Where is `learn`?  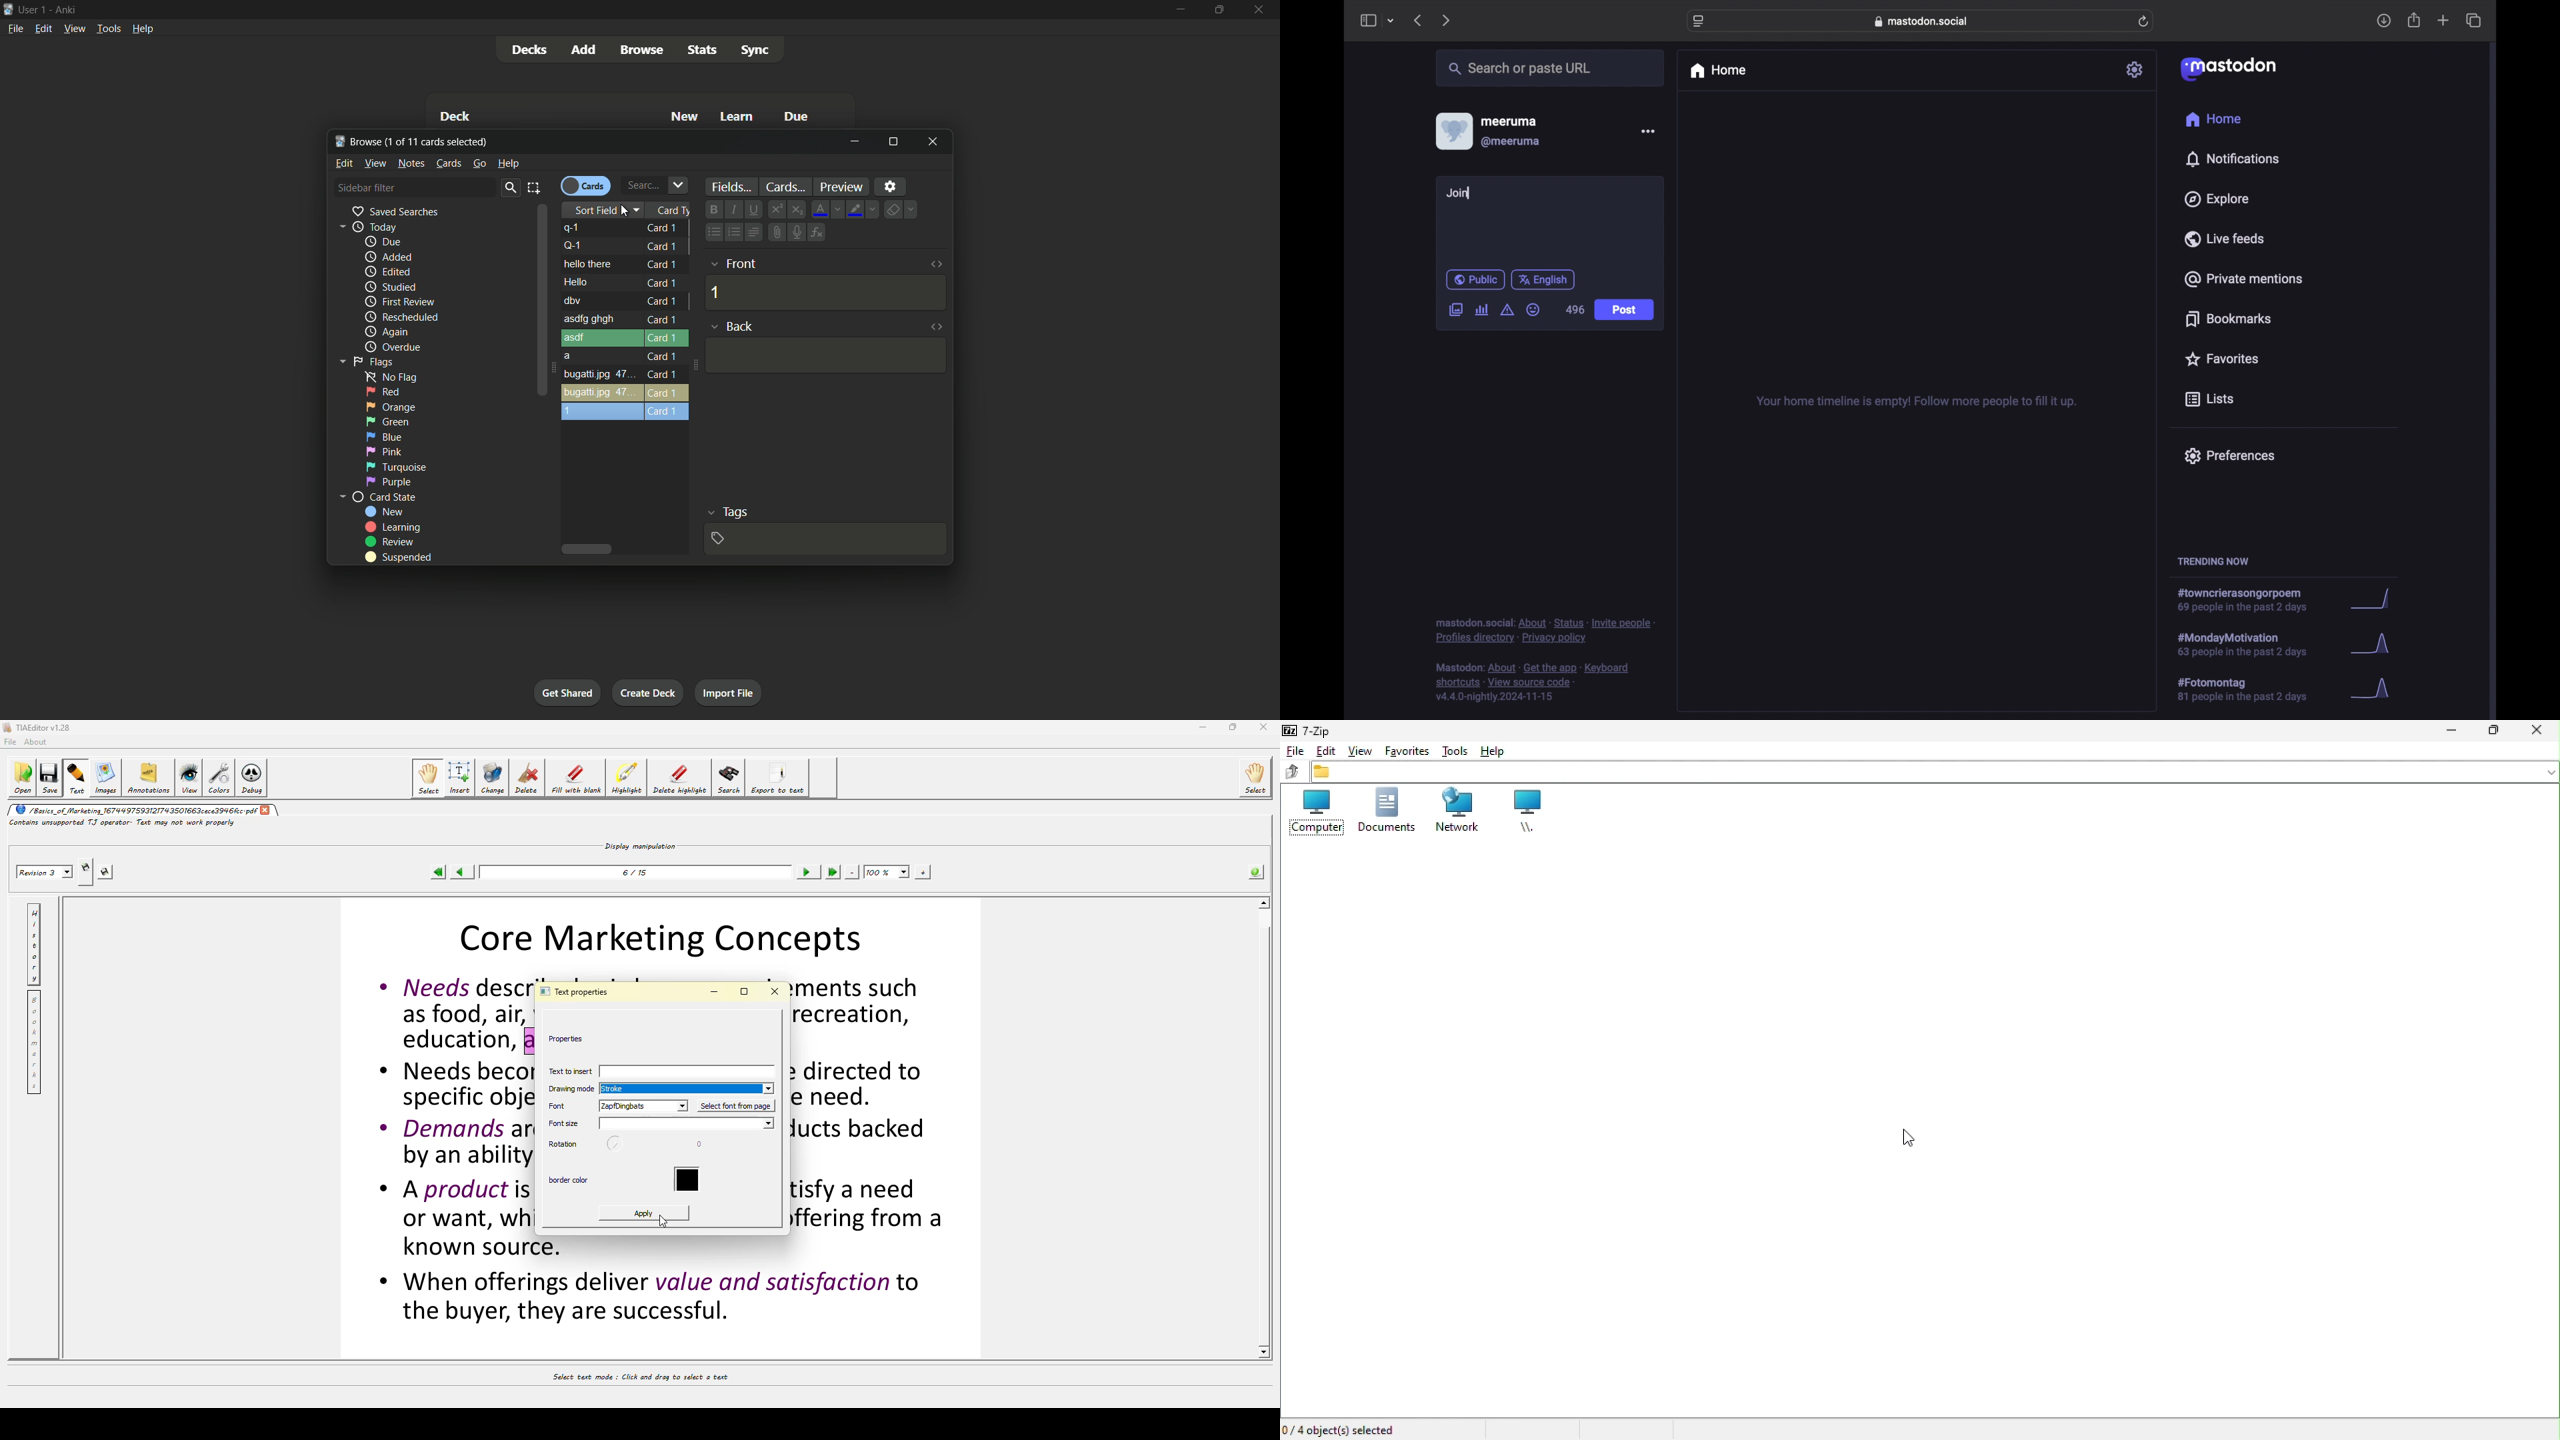
learn is located at coordinates (737, 116).